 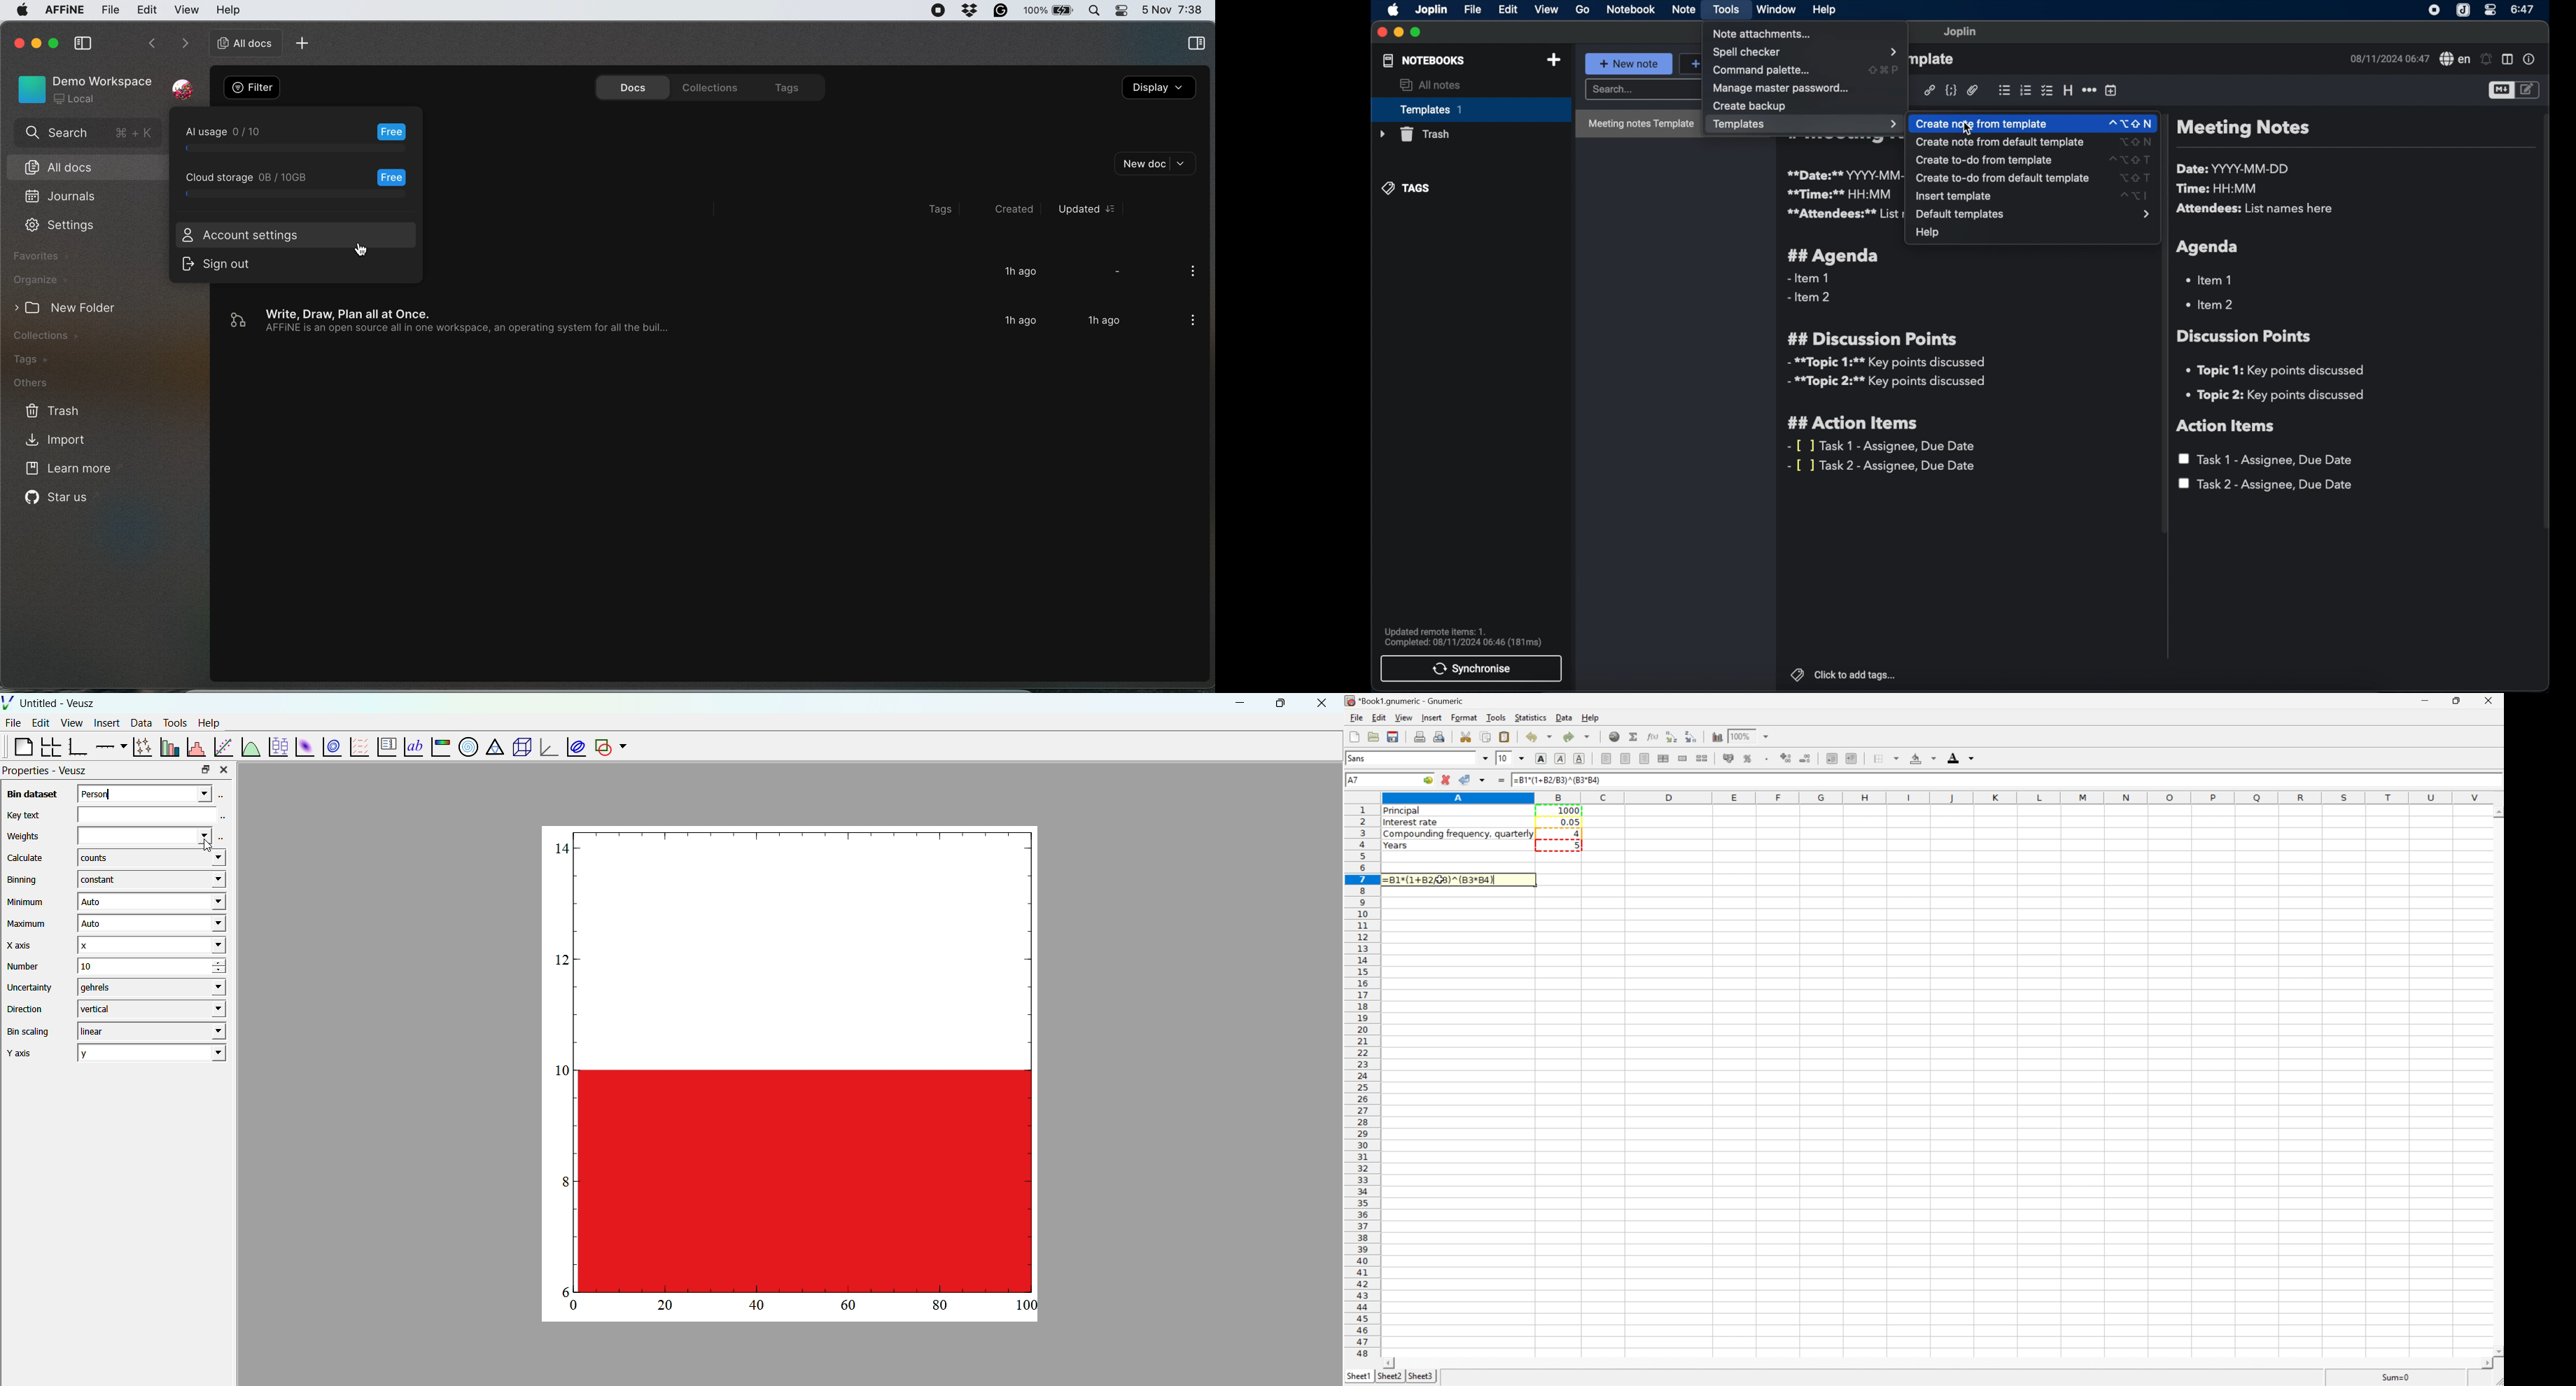 I want to click on 6:47, so click(x=2522, y=10).